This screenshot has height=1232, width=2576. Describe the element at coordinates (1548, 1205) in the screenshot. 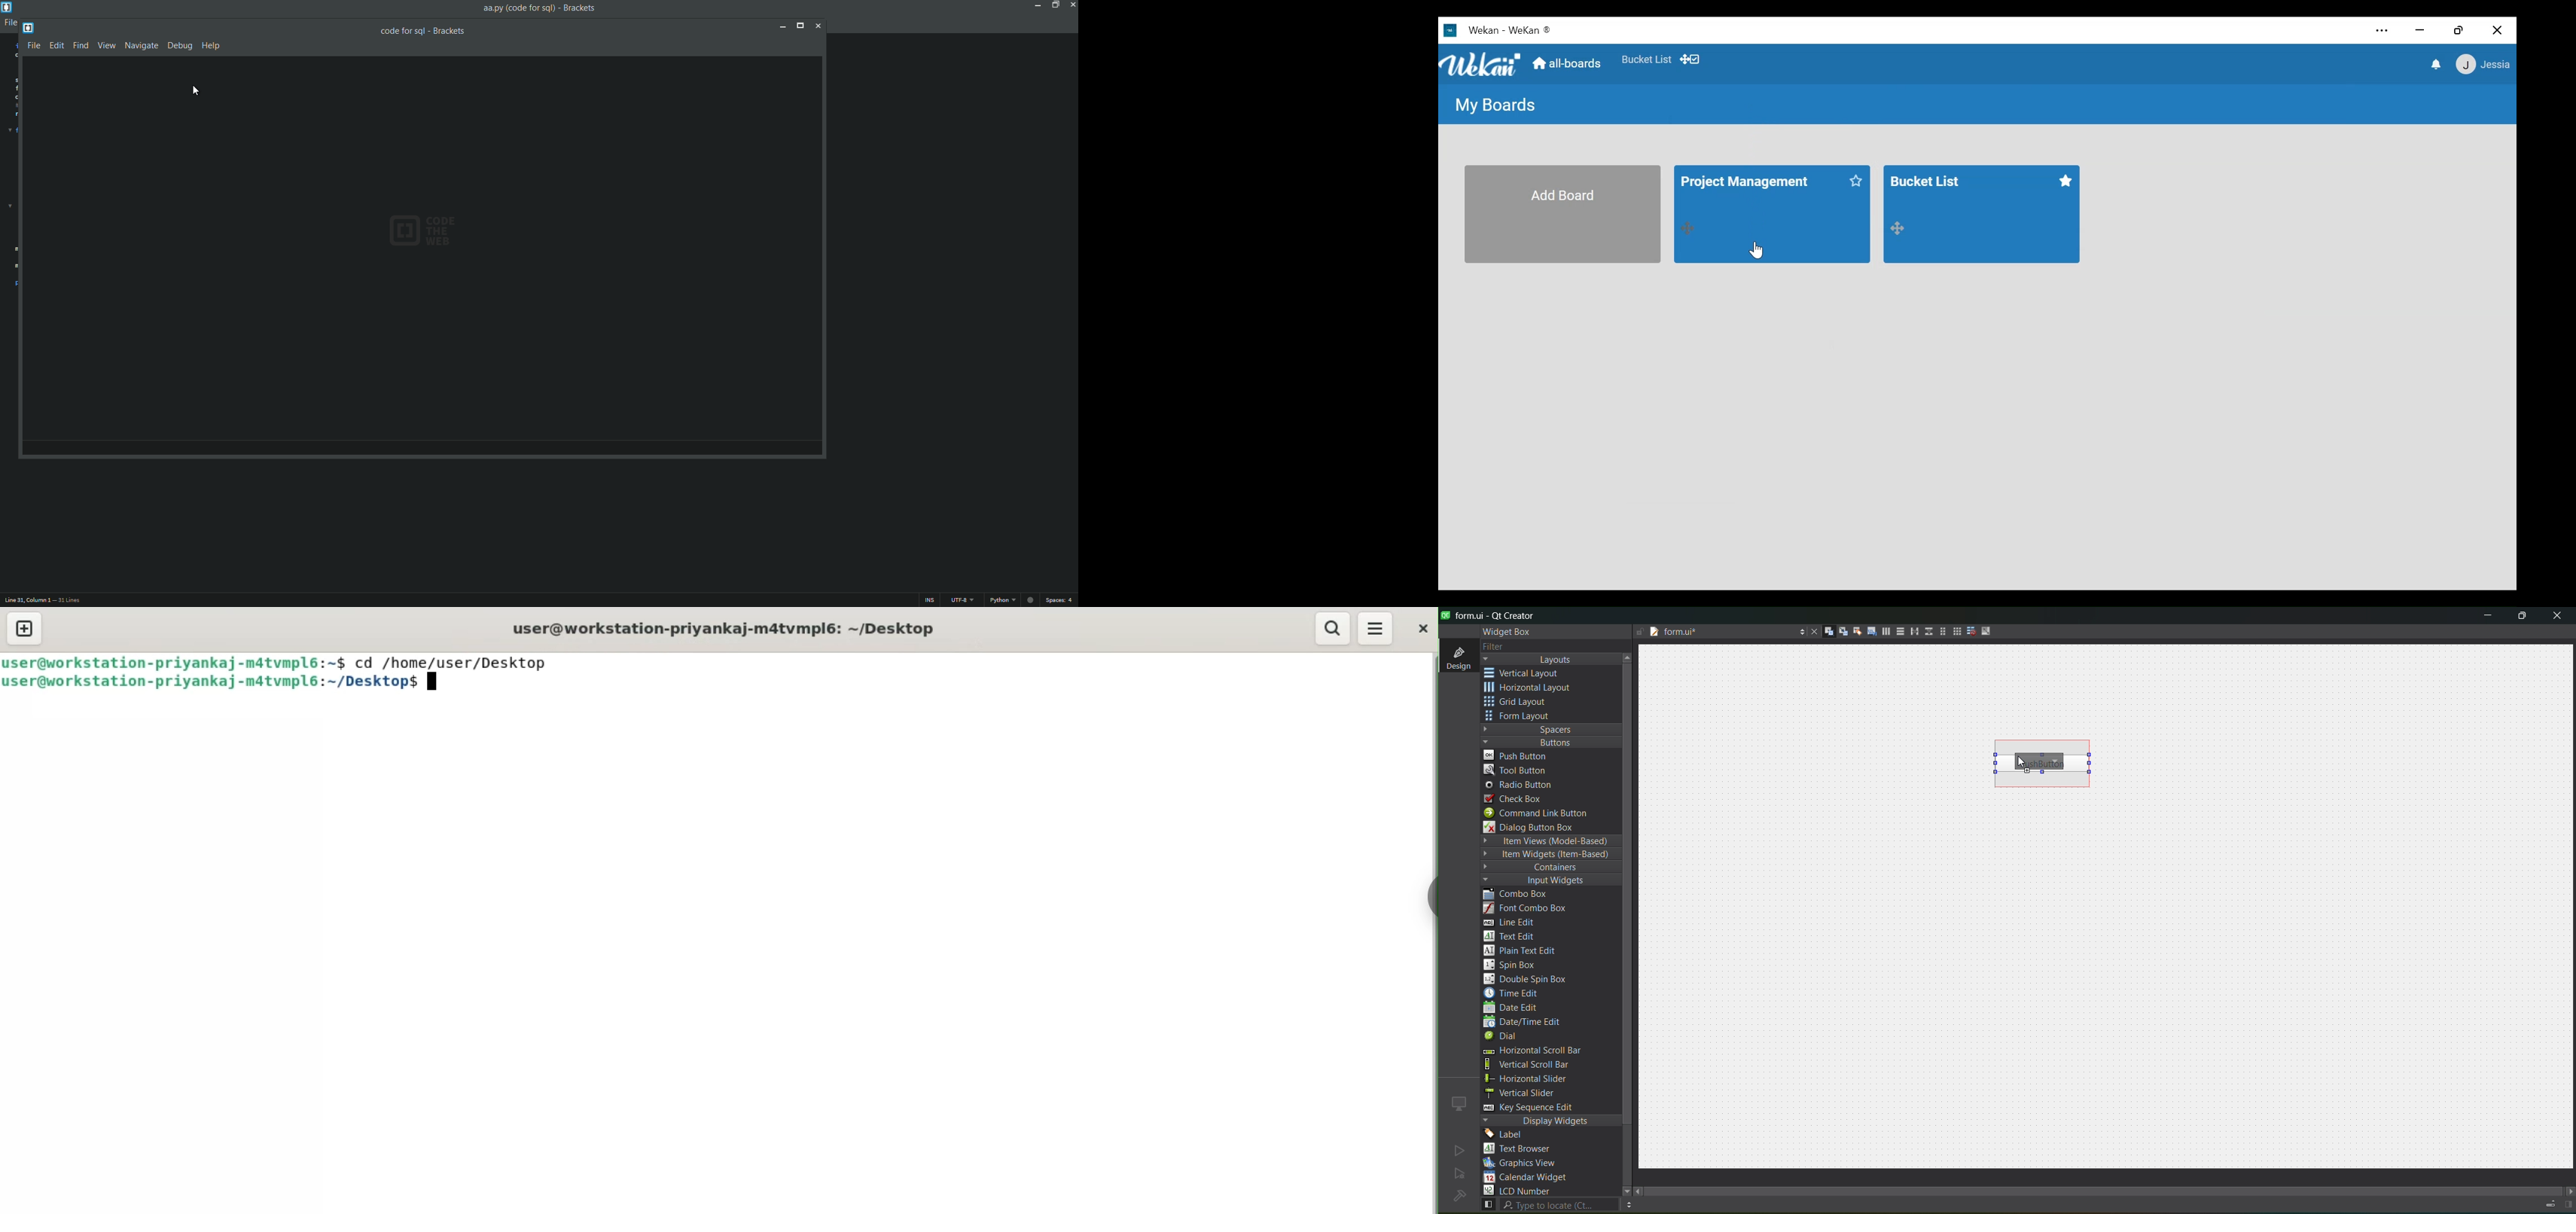

I see `search` at that location.